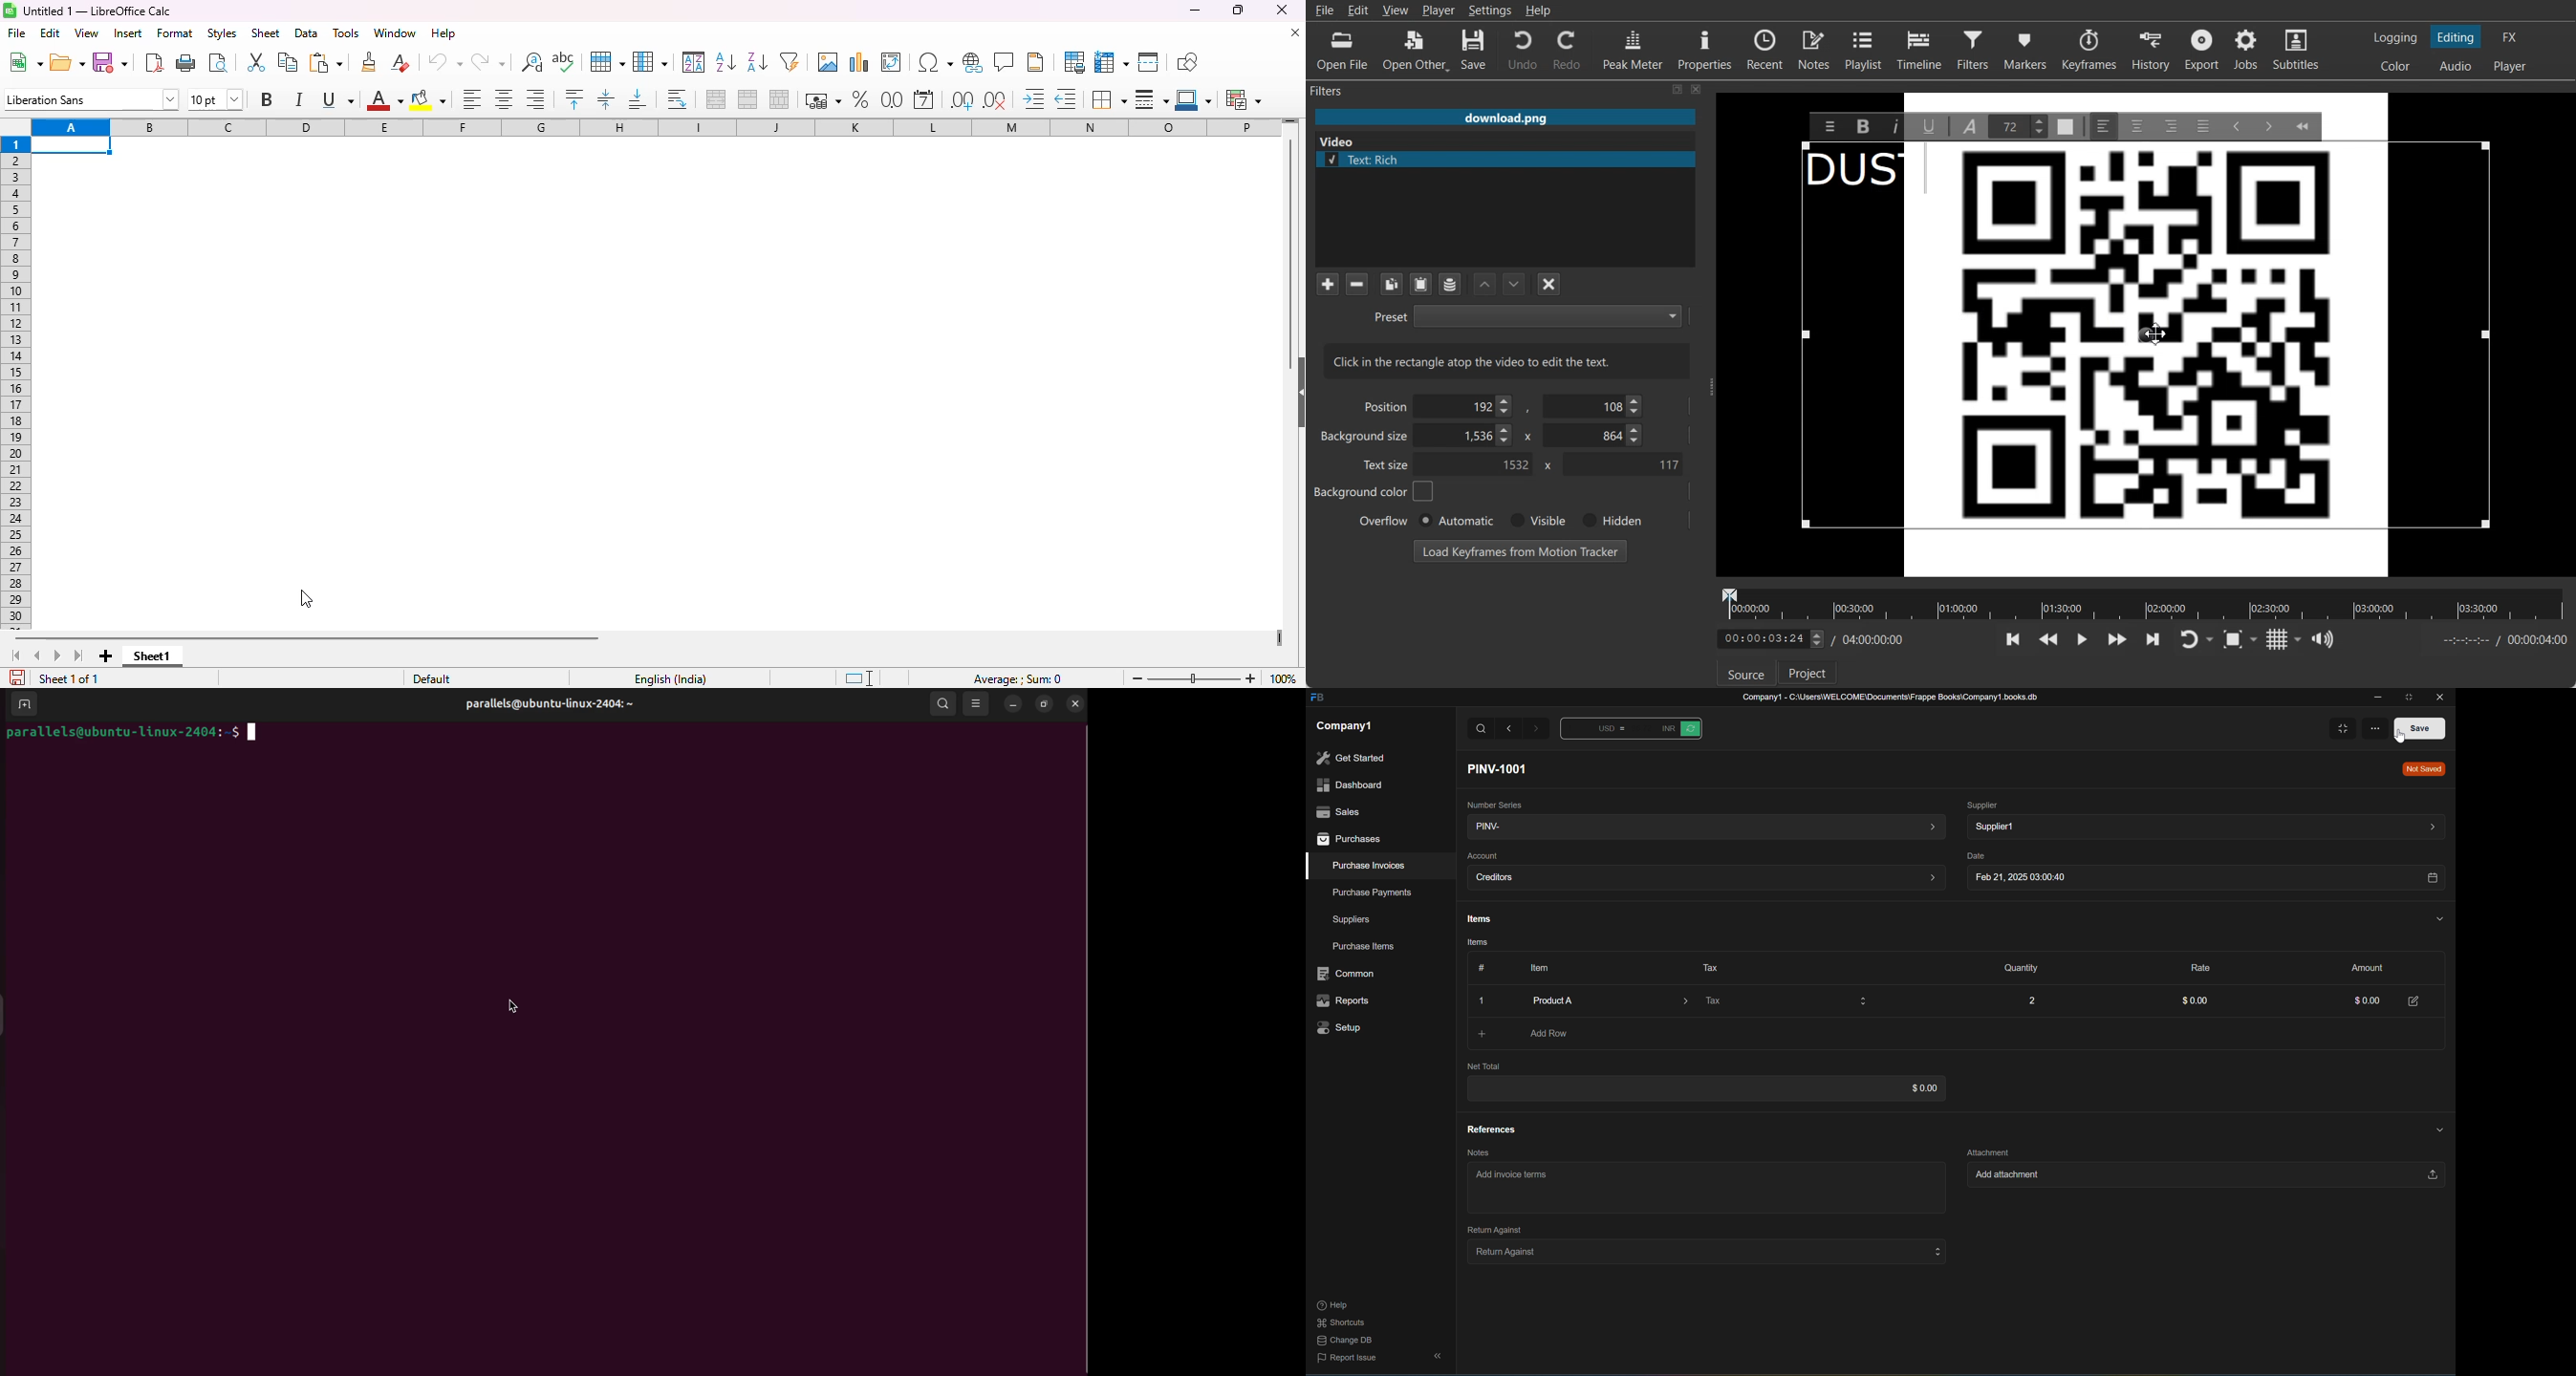 Image resolution: width=2576 pixels, height=1400 pixels. Describe the element at coordinates (2268, 126) in the screenshot. I see `Insert Indent` at that location.